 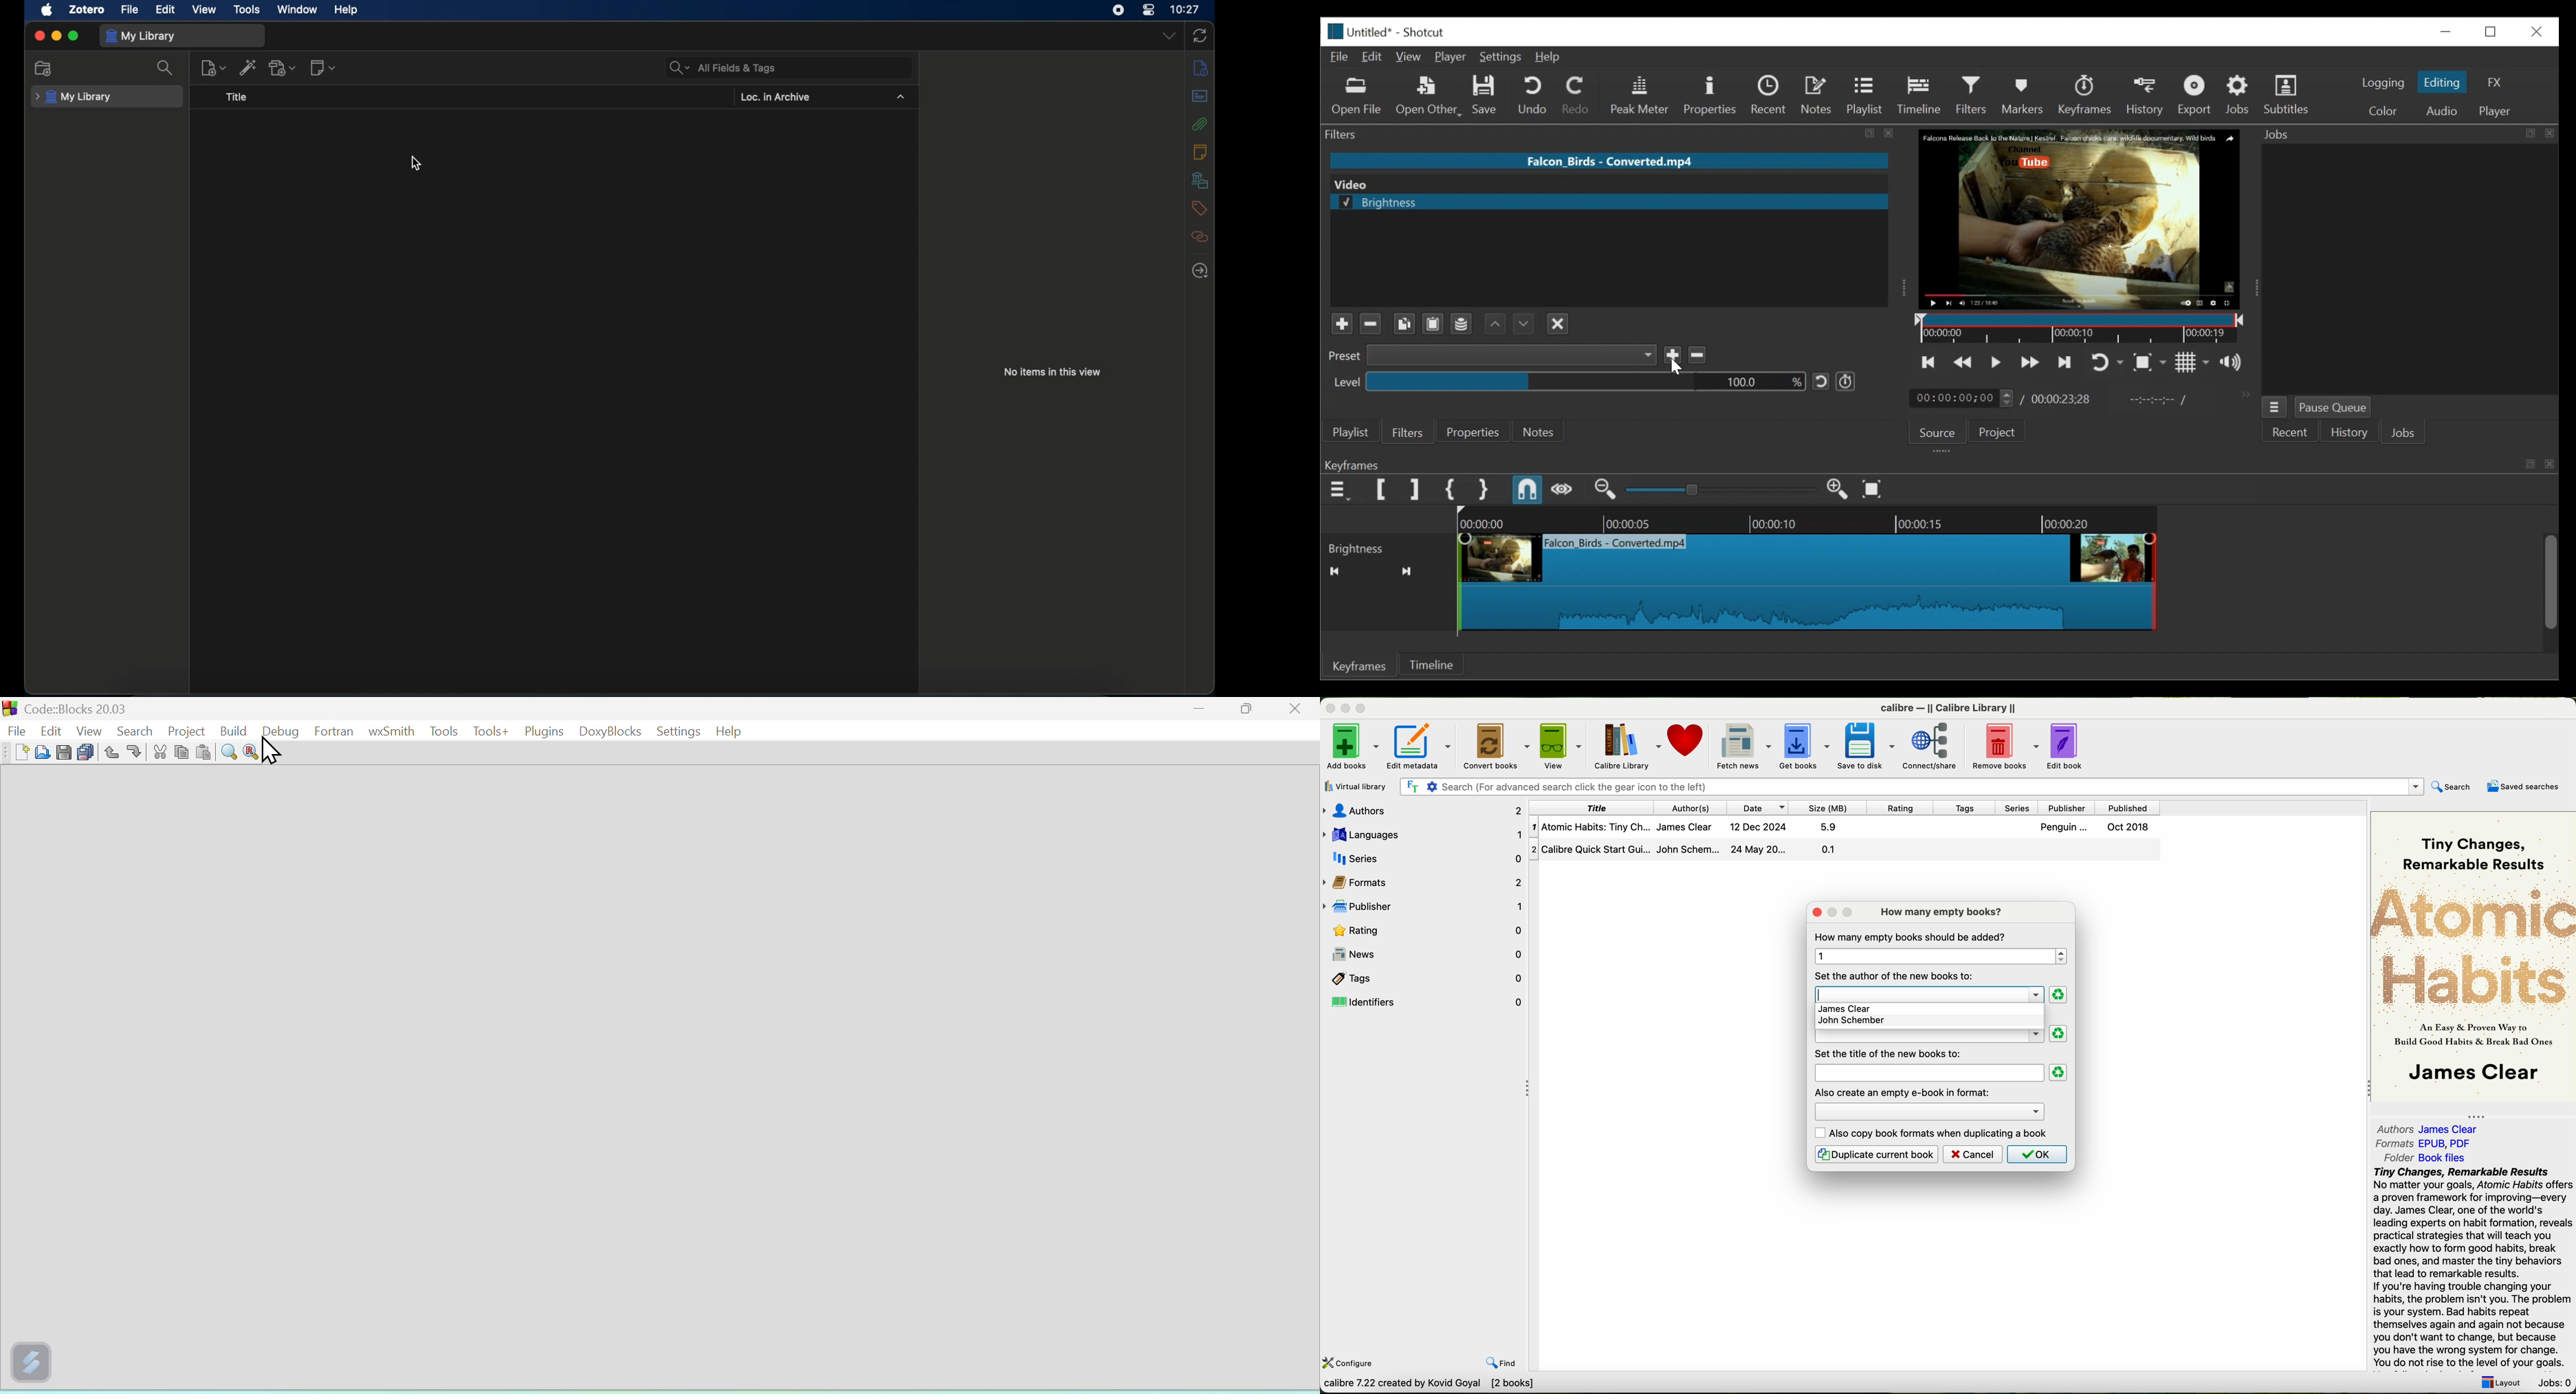 What do you see at coordinates (1853, 1023) in the screenshot?
I see `john schember` at bounding box center [1853, 1023].